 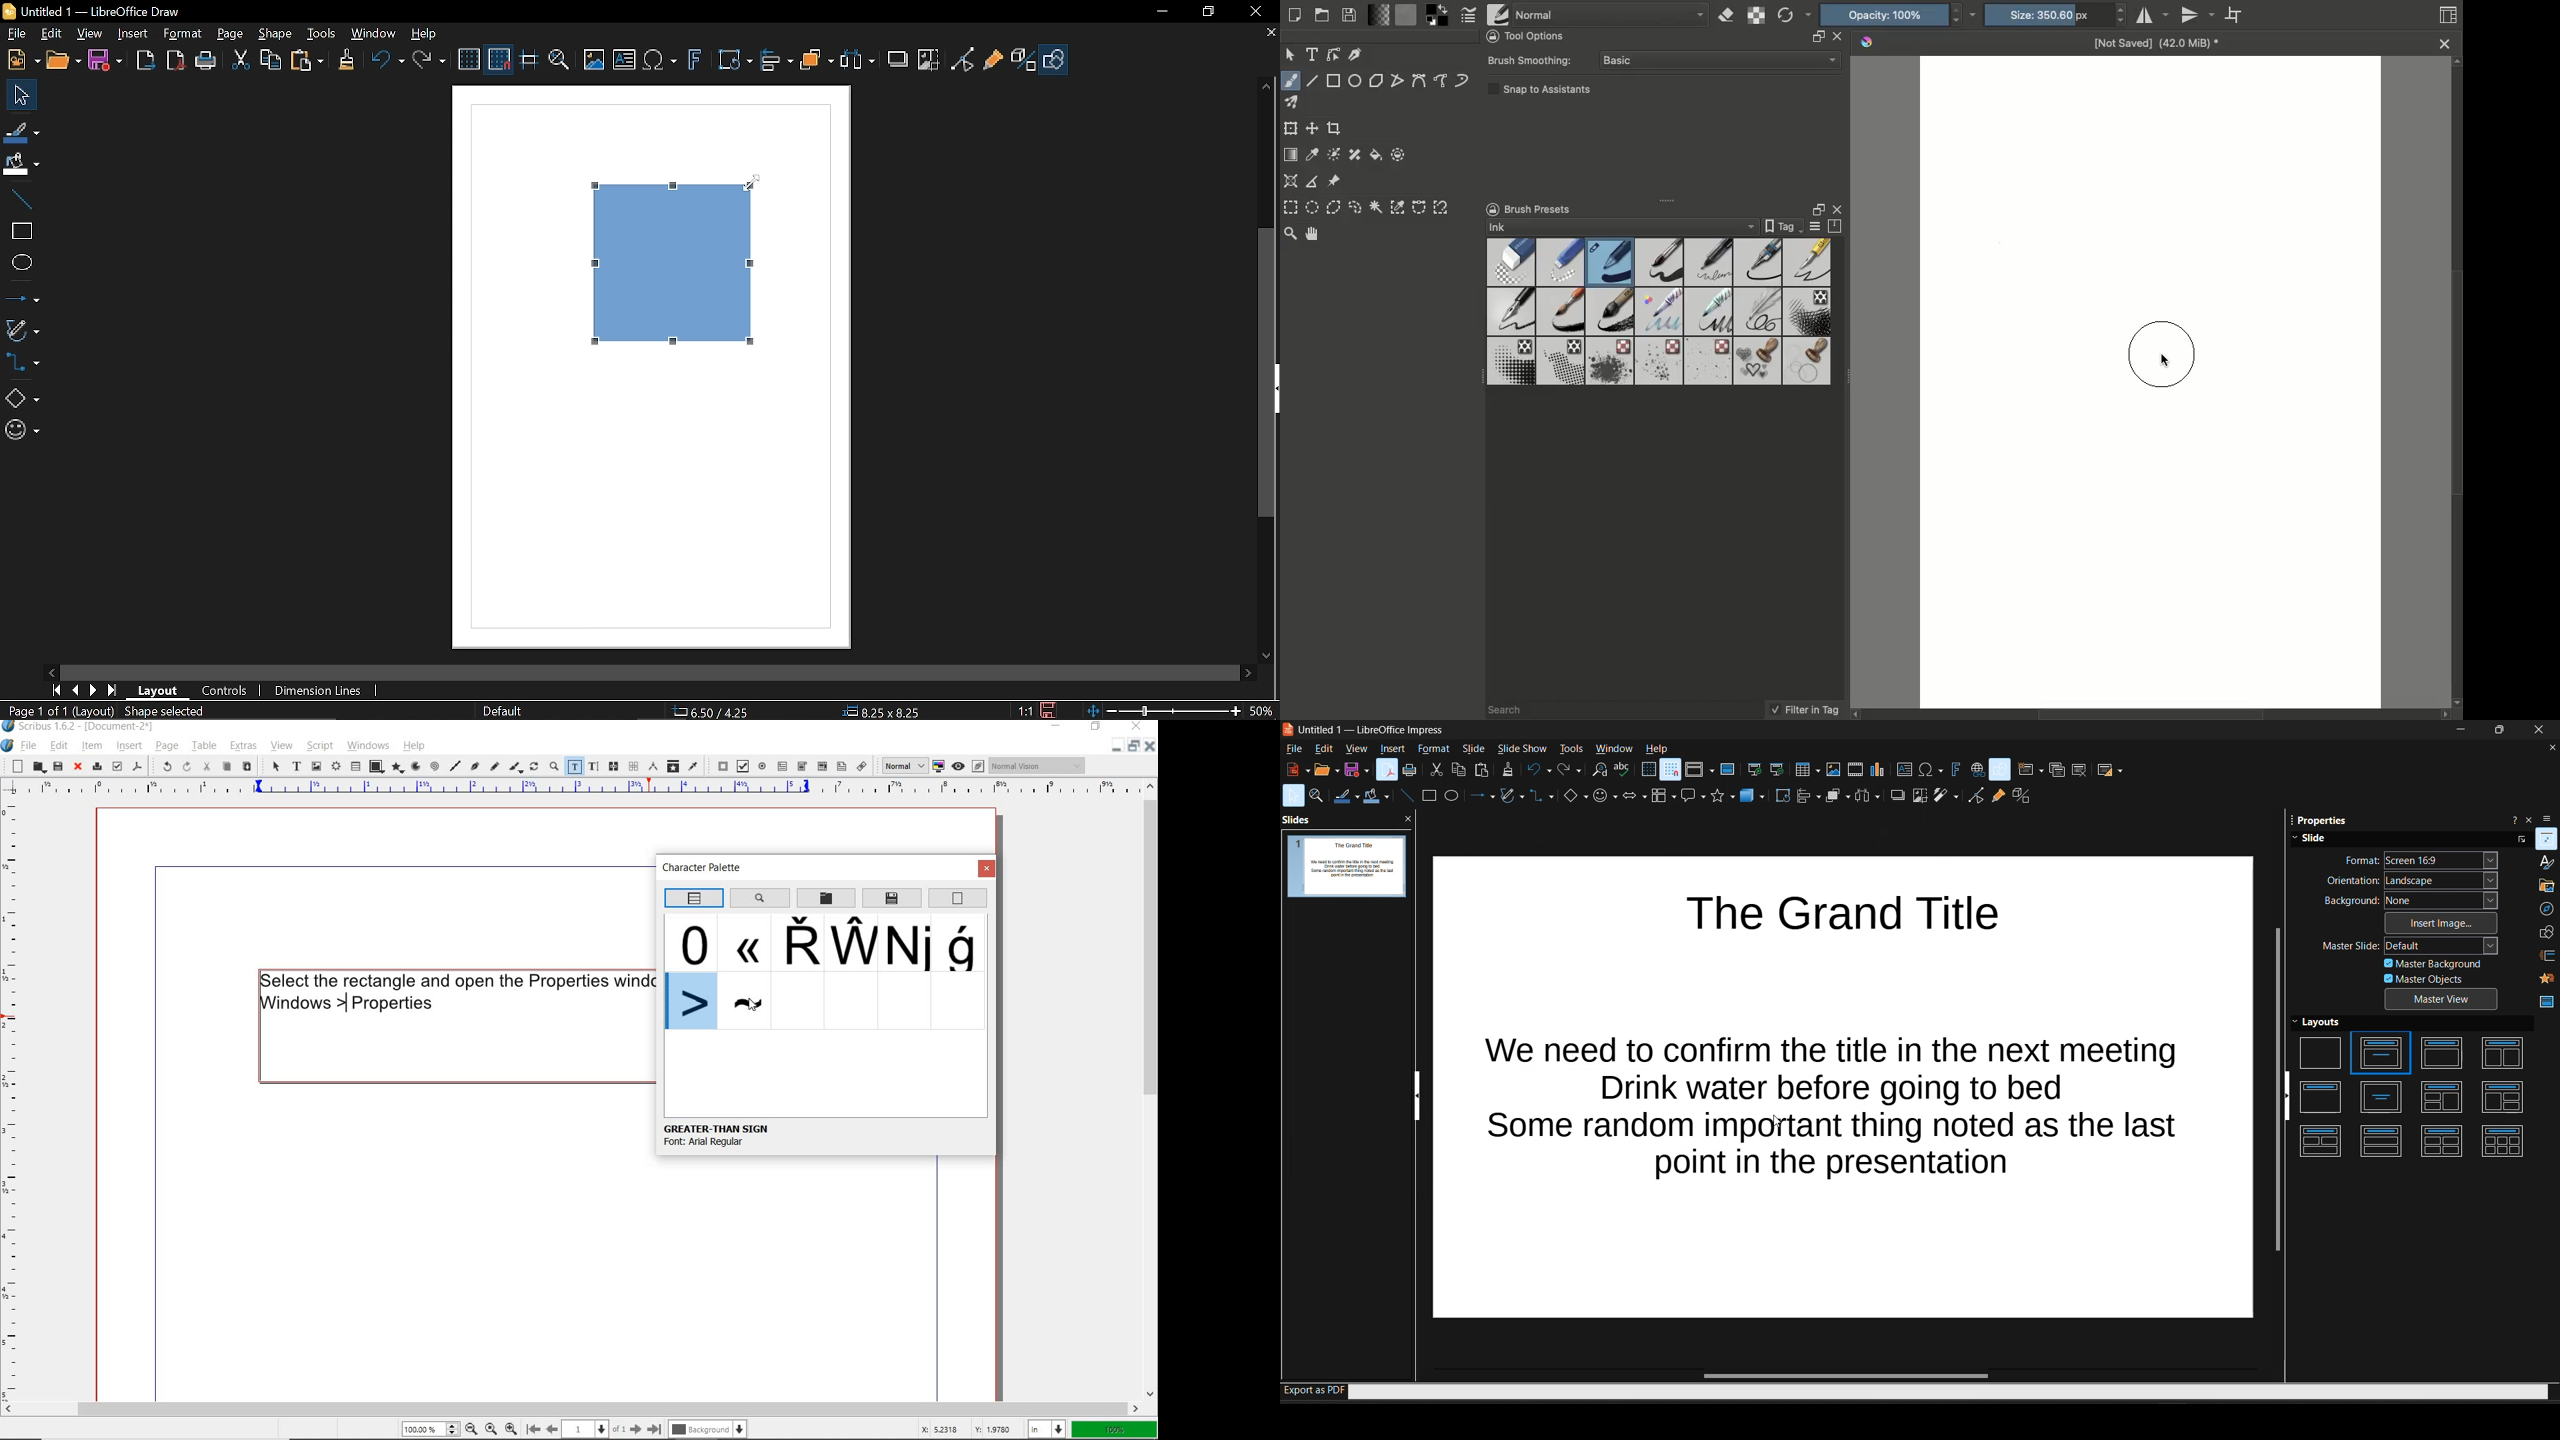 What do you see at coordinates (759, 897) in the screenshot?
I see `Unicode search` at bounding box center [759, 897].